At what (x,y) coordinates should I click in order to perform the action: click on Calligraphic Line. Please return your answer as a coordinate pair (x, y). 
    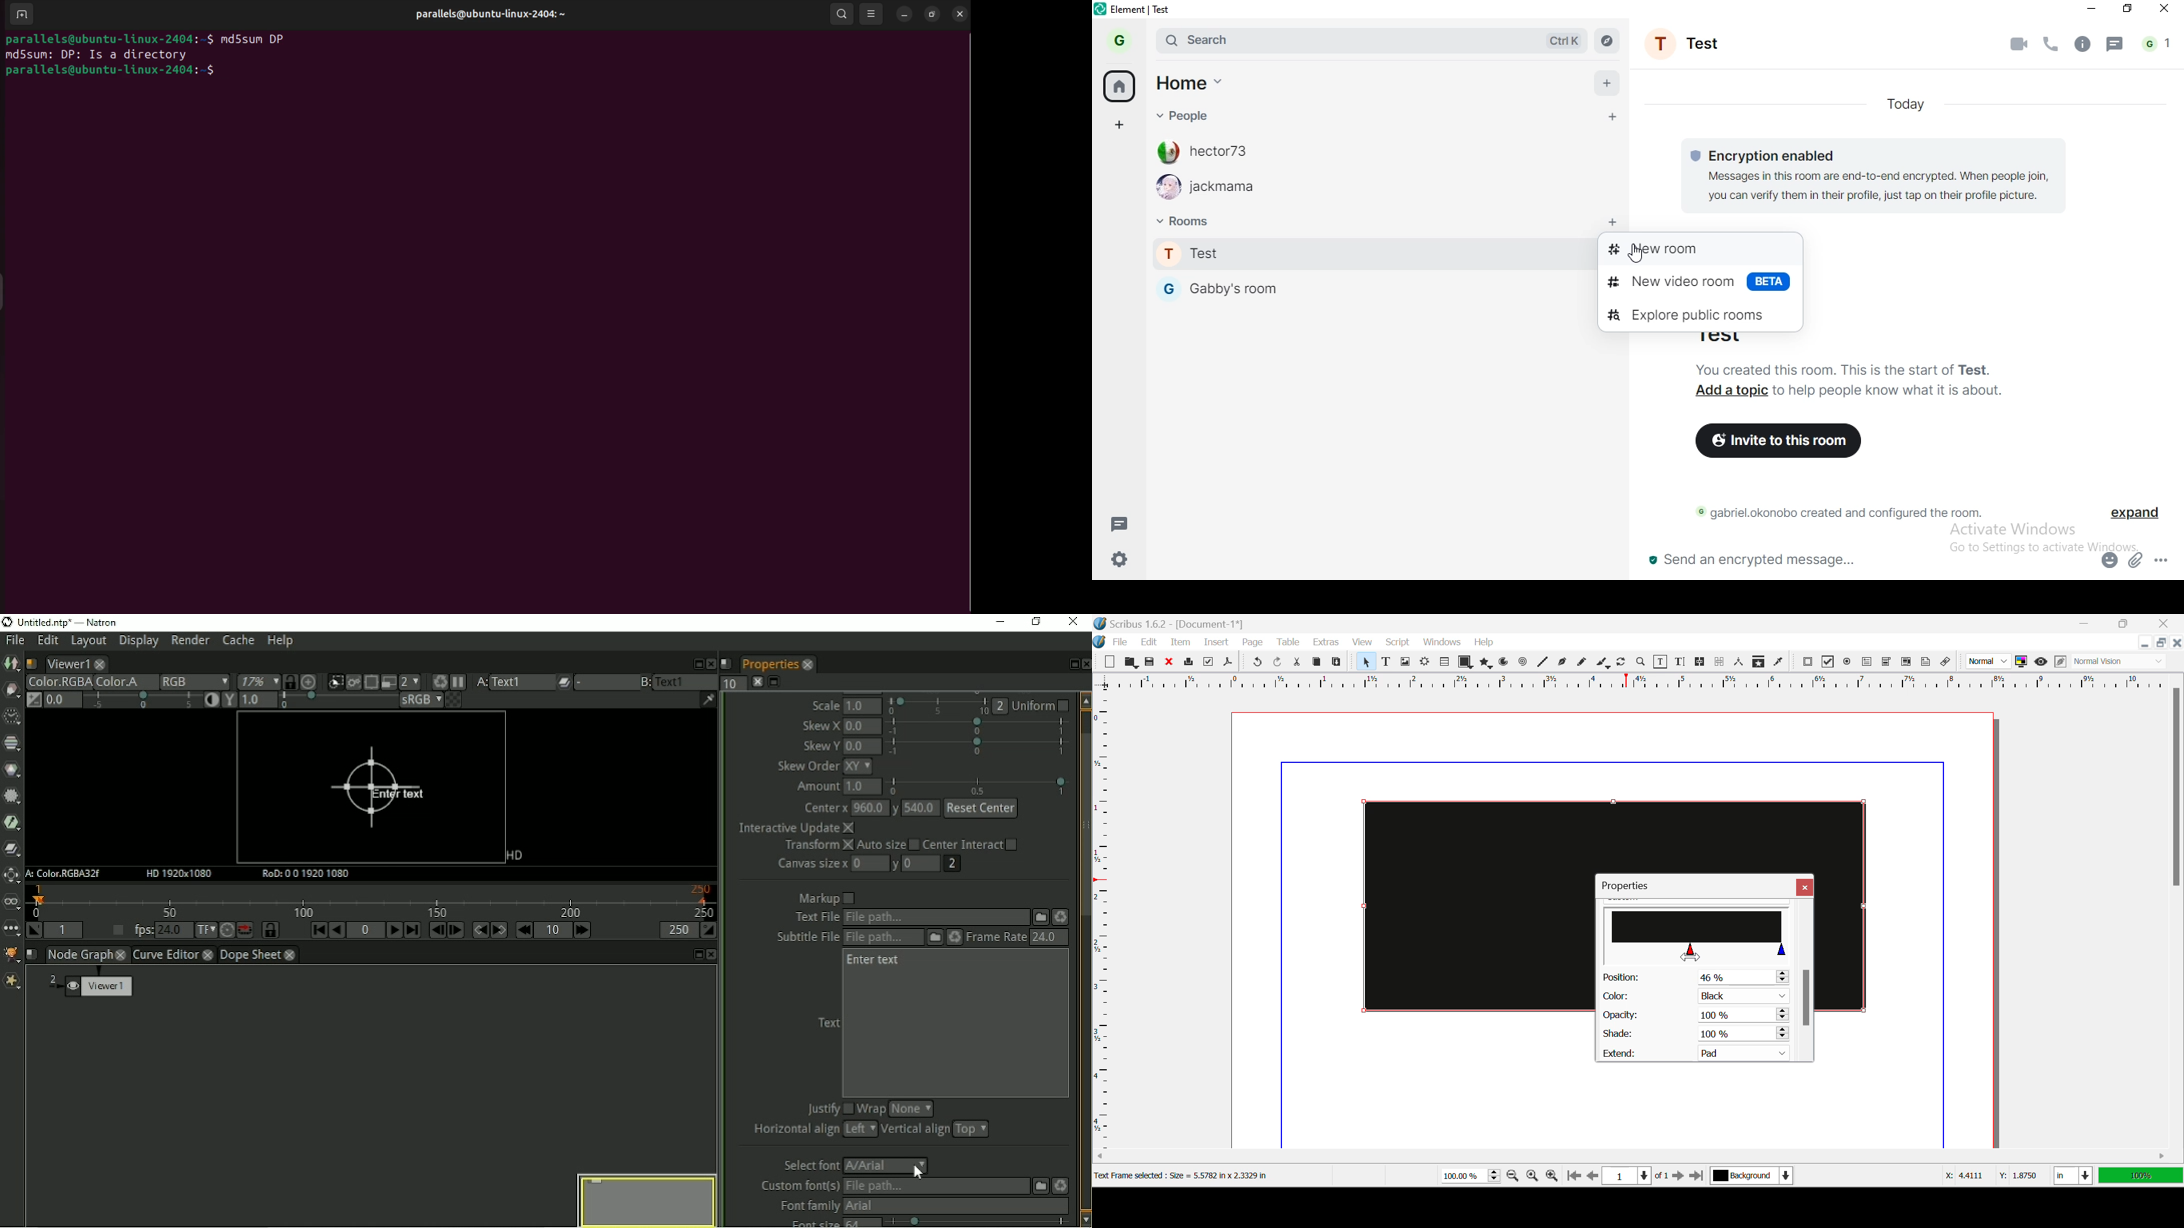
    Looking at the image, I should click on (1604, 664).